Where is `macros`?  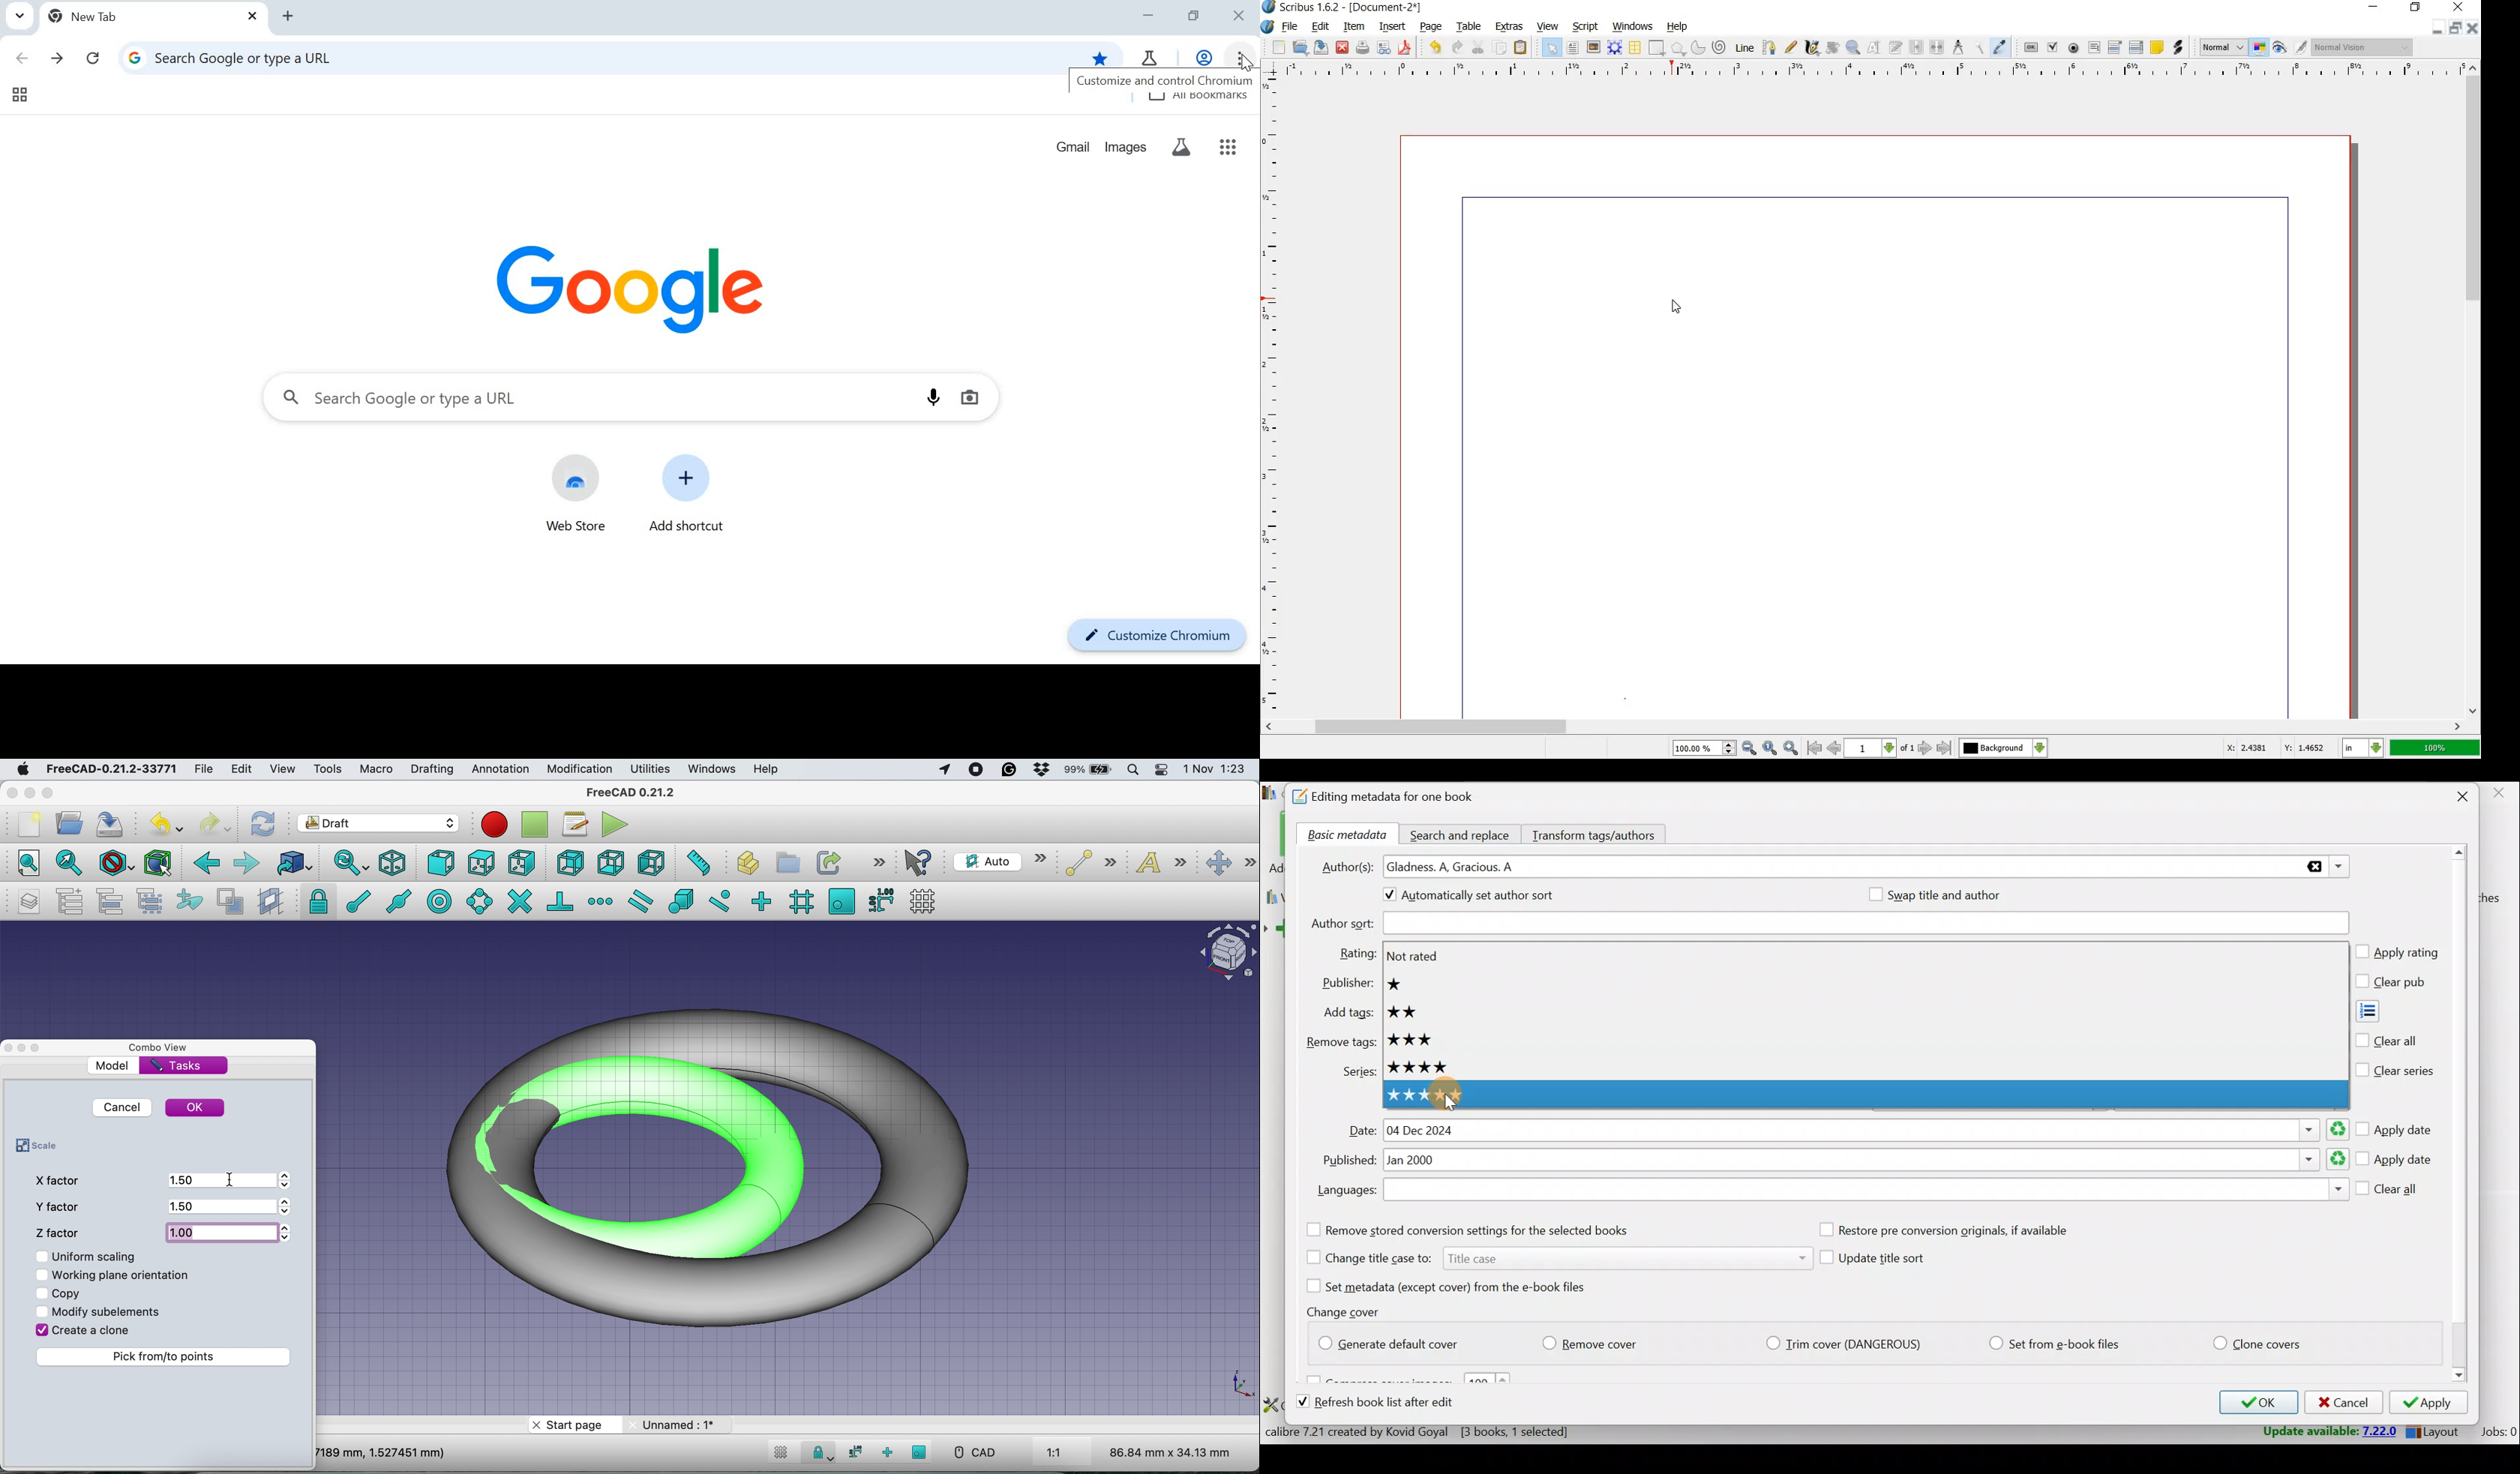 macros is located at coordinates (575, 827).